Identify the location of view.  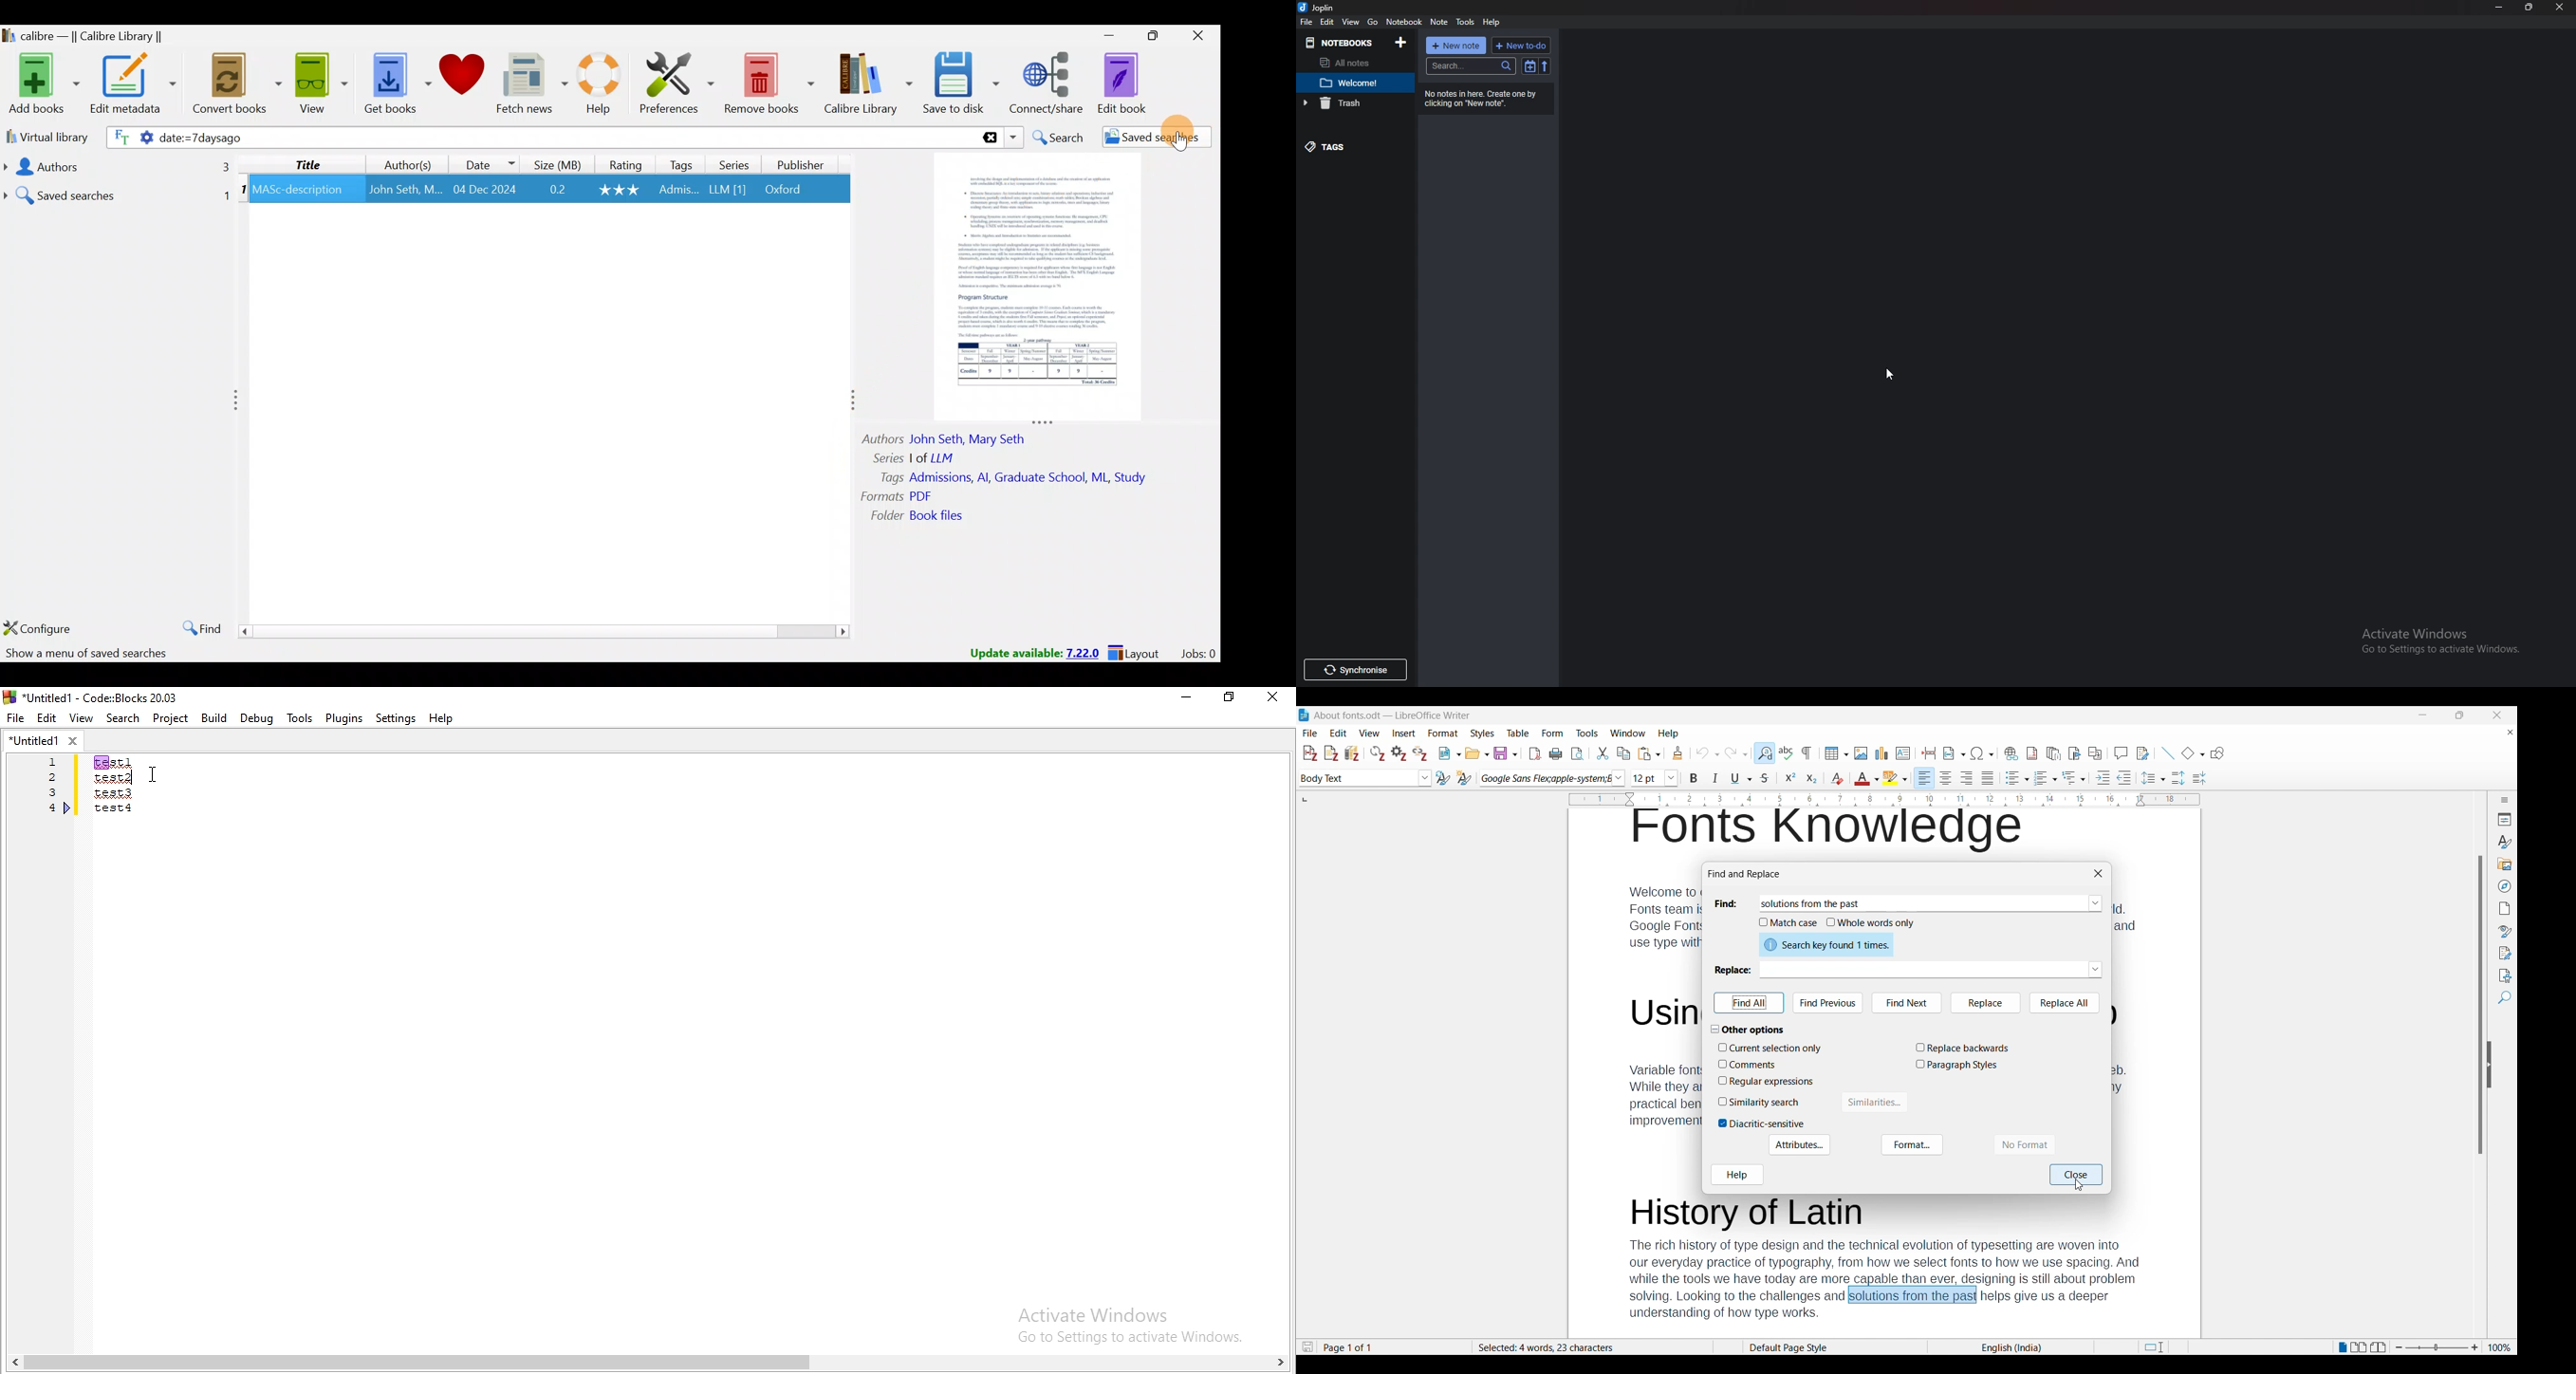
(1350, 22).